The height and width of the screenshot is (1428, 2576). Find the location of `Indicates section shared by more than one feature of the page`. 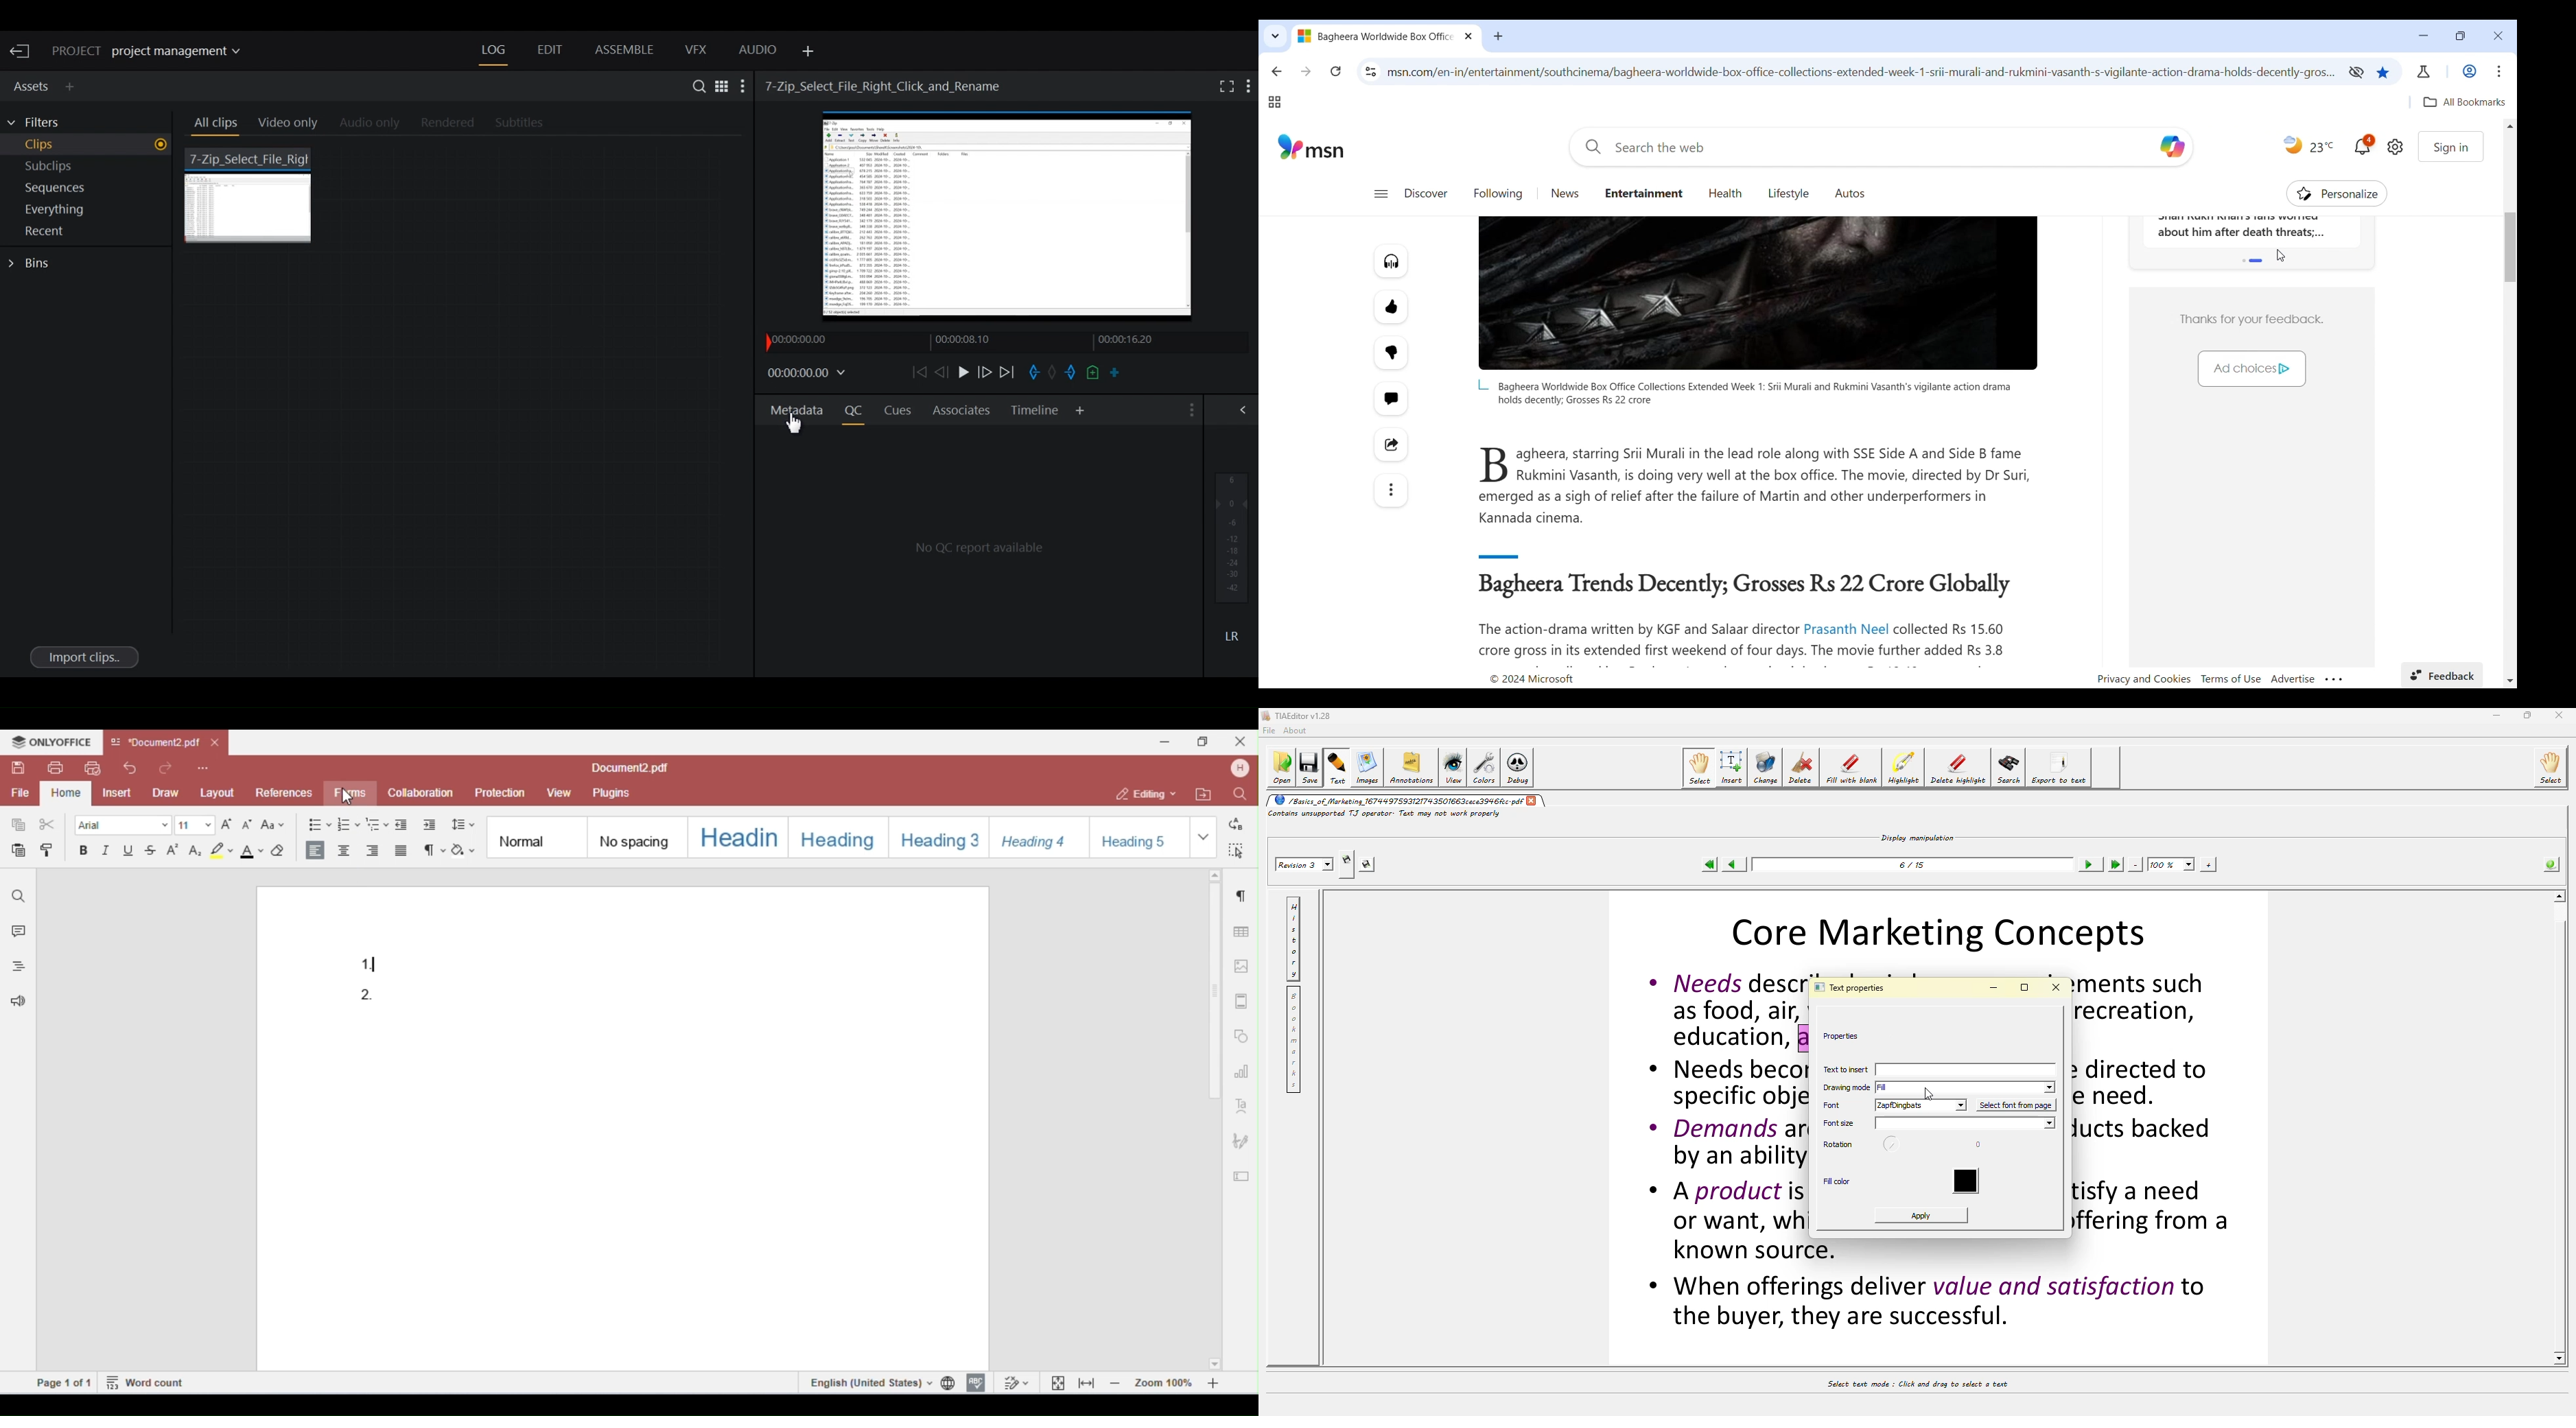

Indicates section shared by more than one feature of the page is located at coordinates (2254, 260).